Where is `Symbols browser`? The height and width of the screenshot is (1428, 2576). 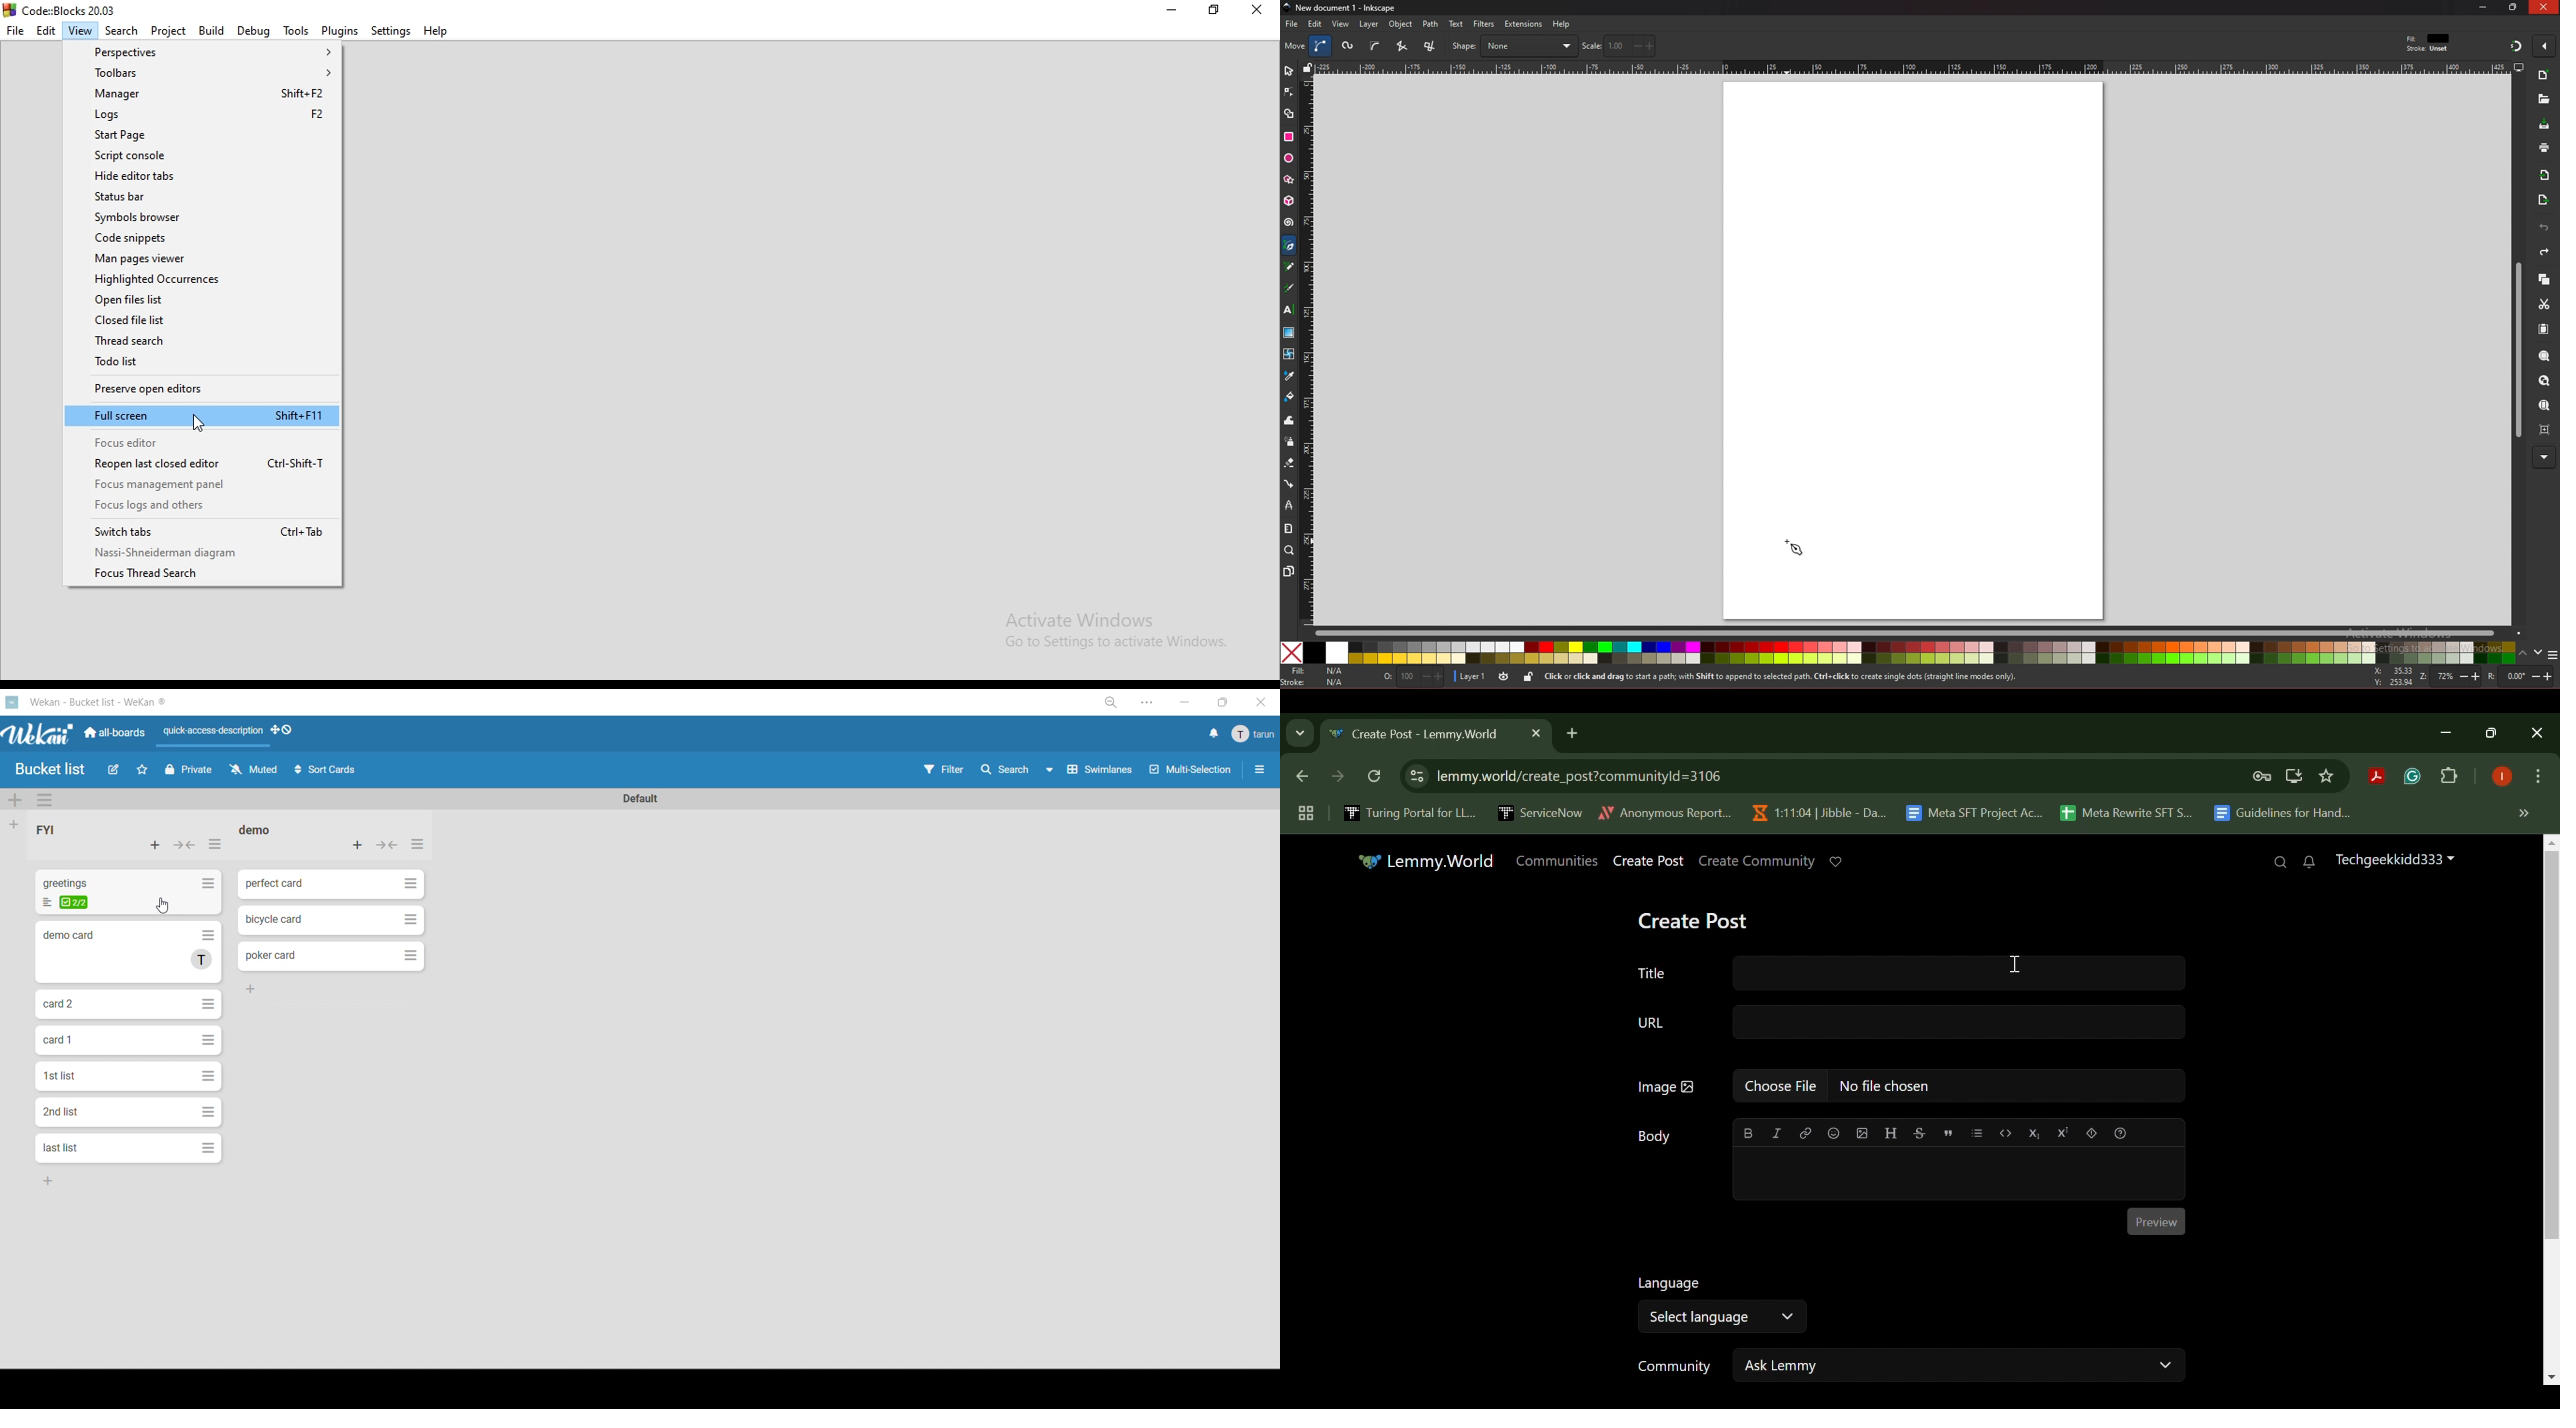
Symbols browser is located at coordinates (200, 216).